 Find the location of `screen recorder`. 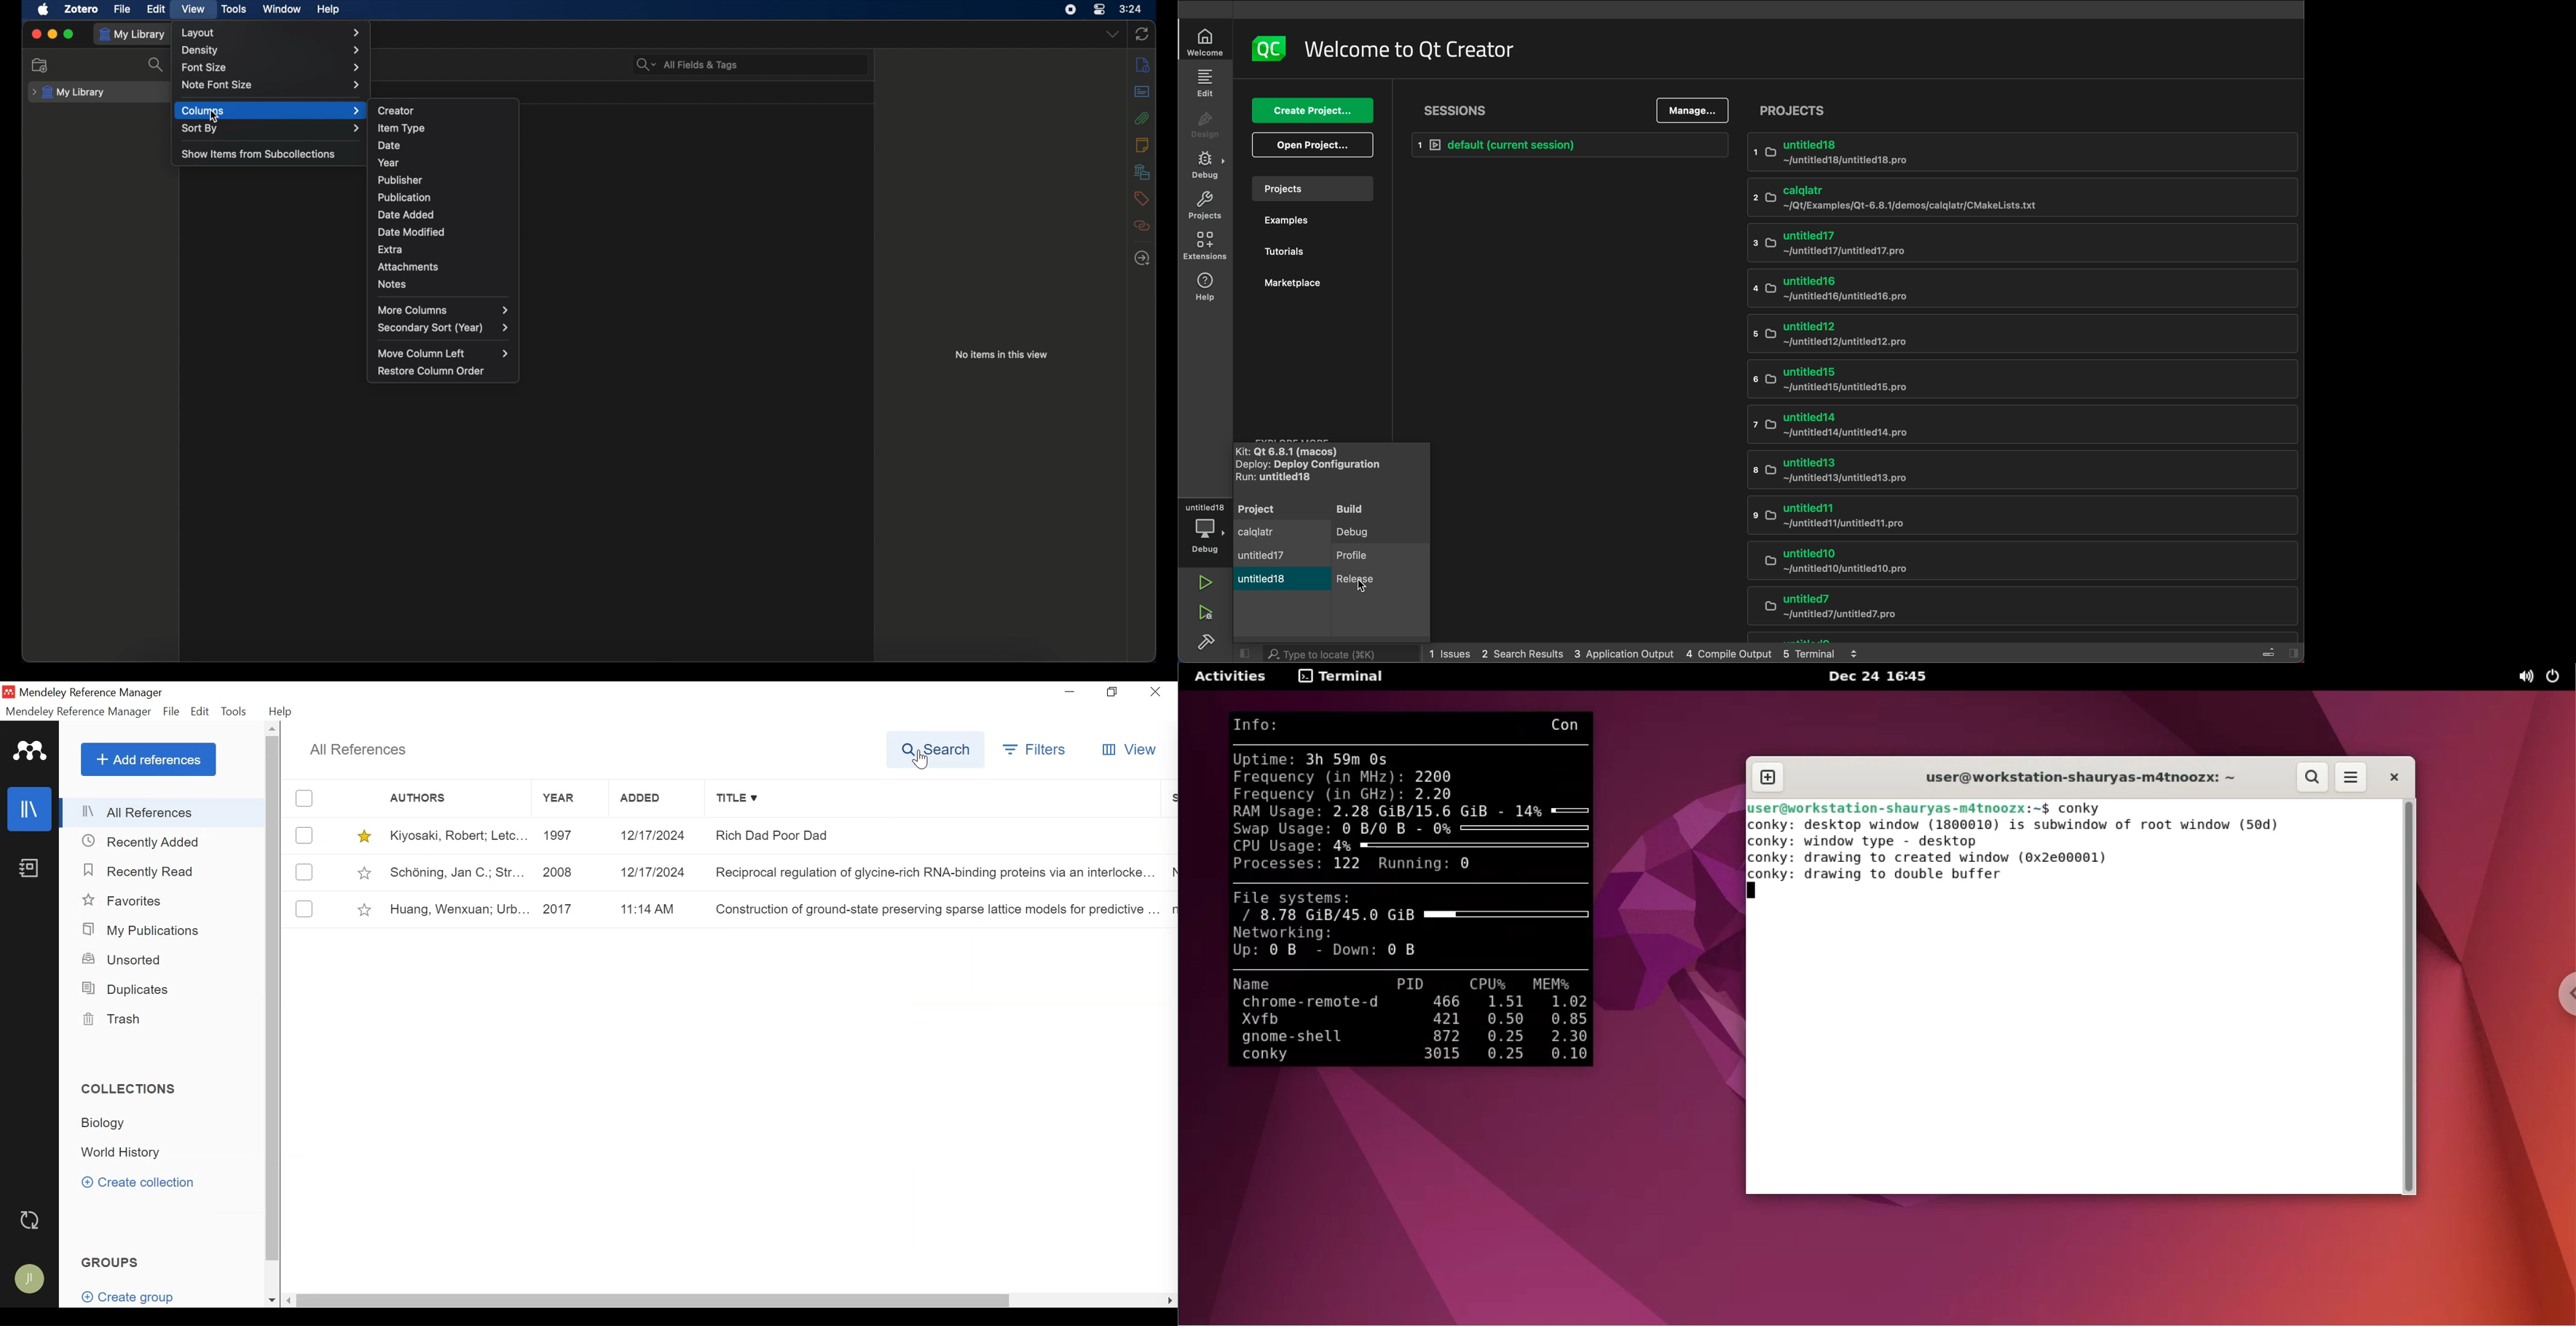

screen recorder is located at coordinates (1071, 10).